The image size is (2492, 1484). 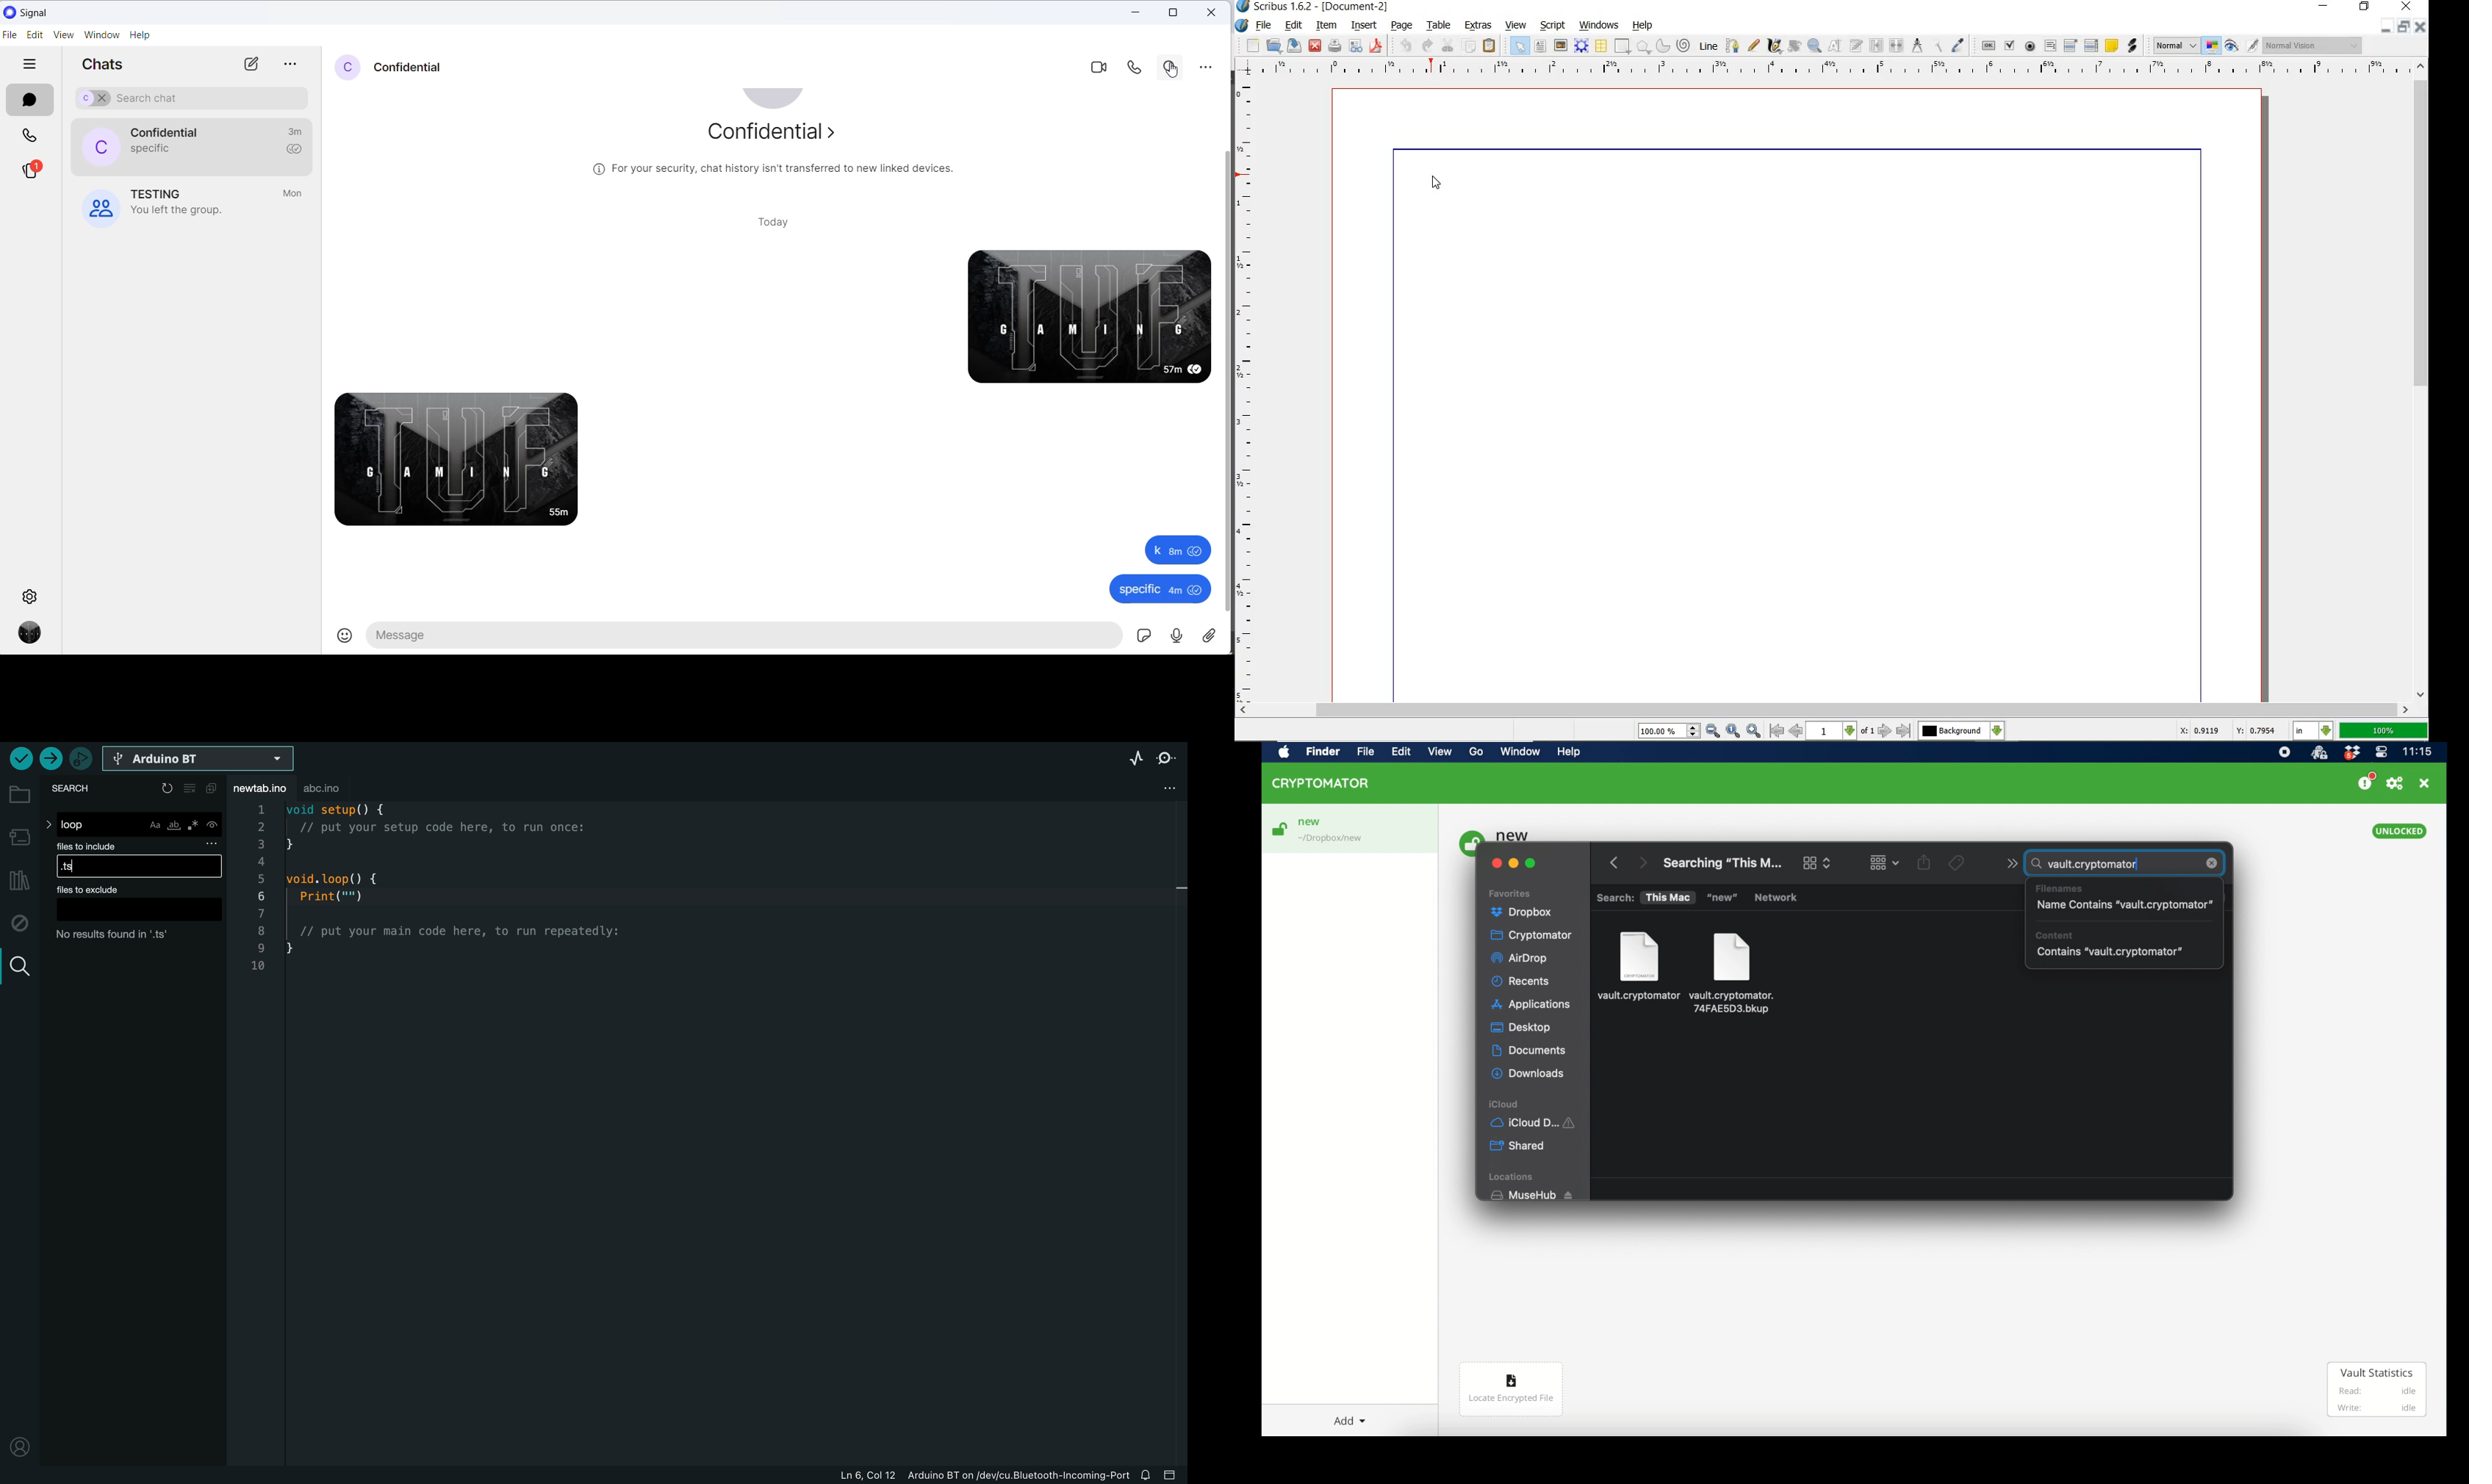 I want to click on go, so click(x=1477, y=752).